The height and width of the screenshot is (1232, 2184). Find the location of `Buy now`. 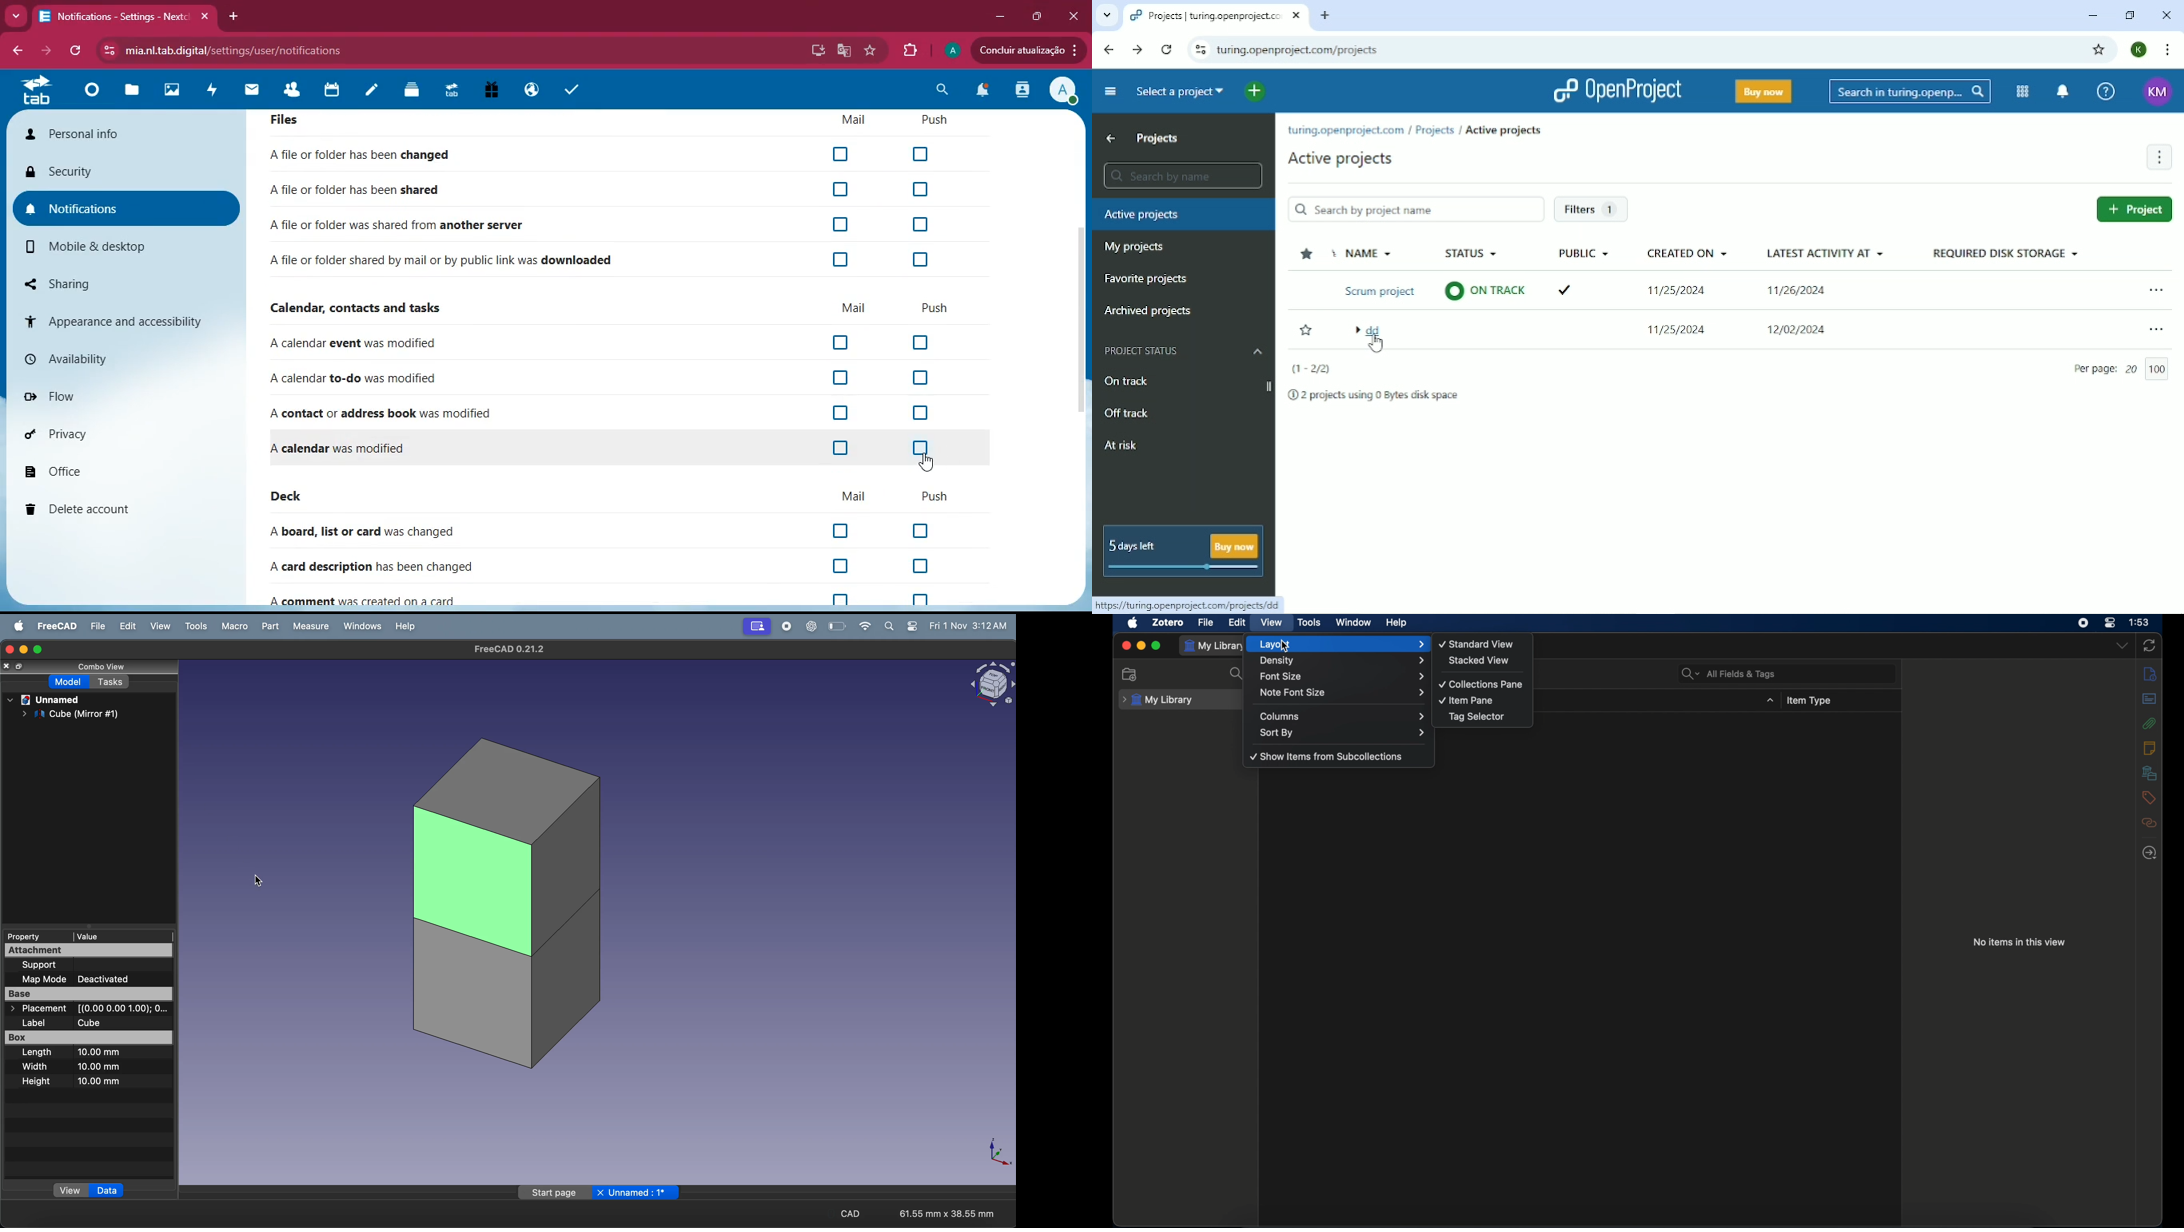

Buy now is located at coordinates (1763, 91).